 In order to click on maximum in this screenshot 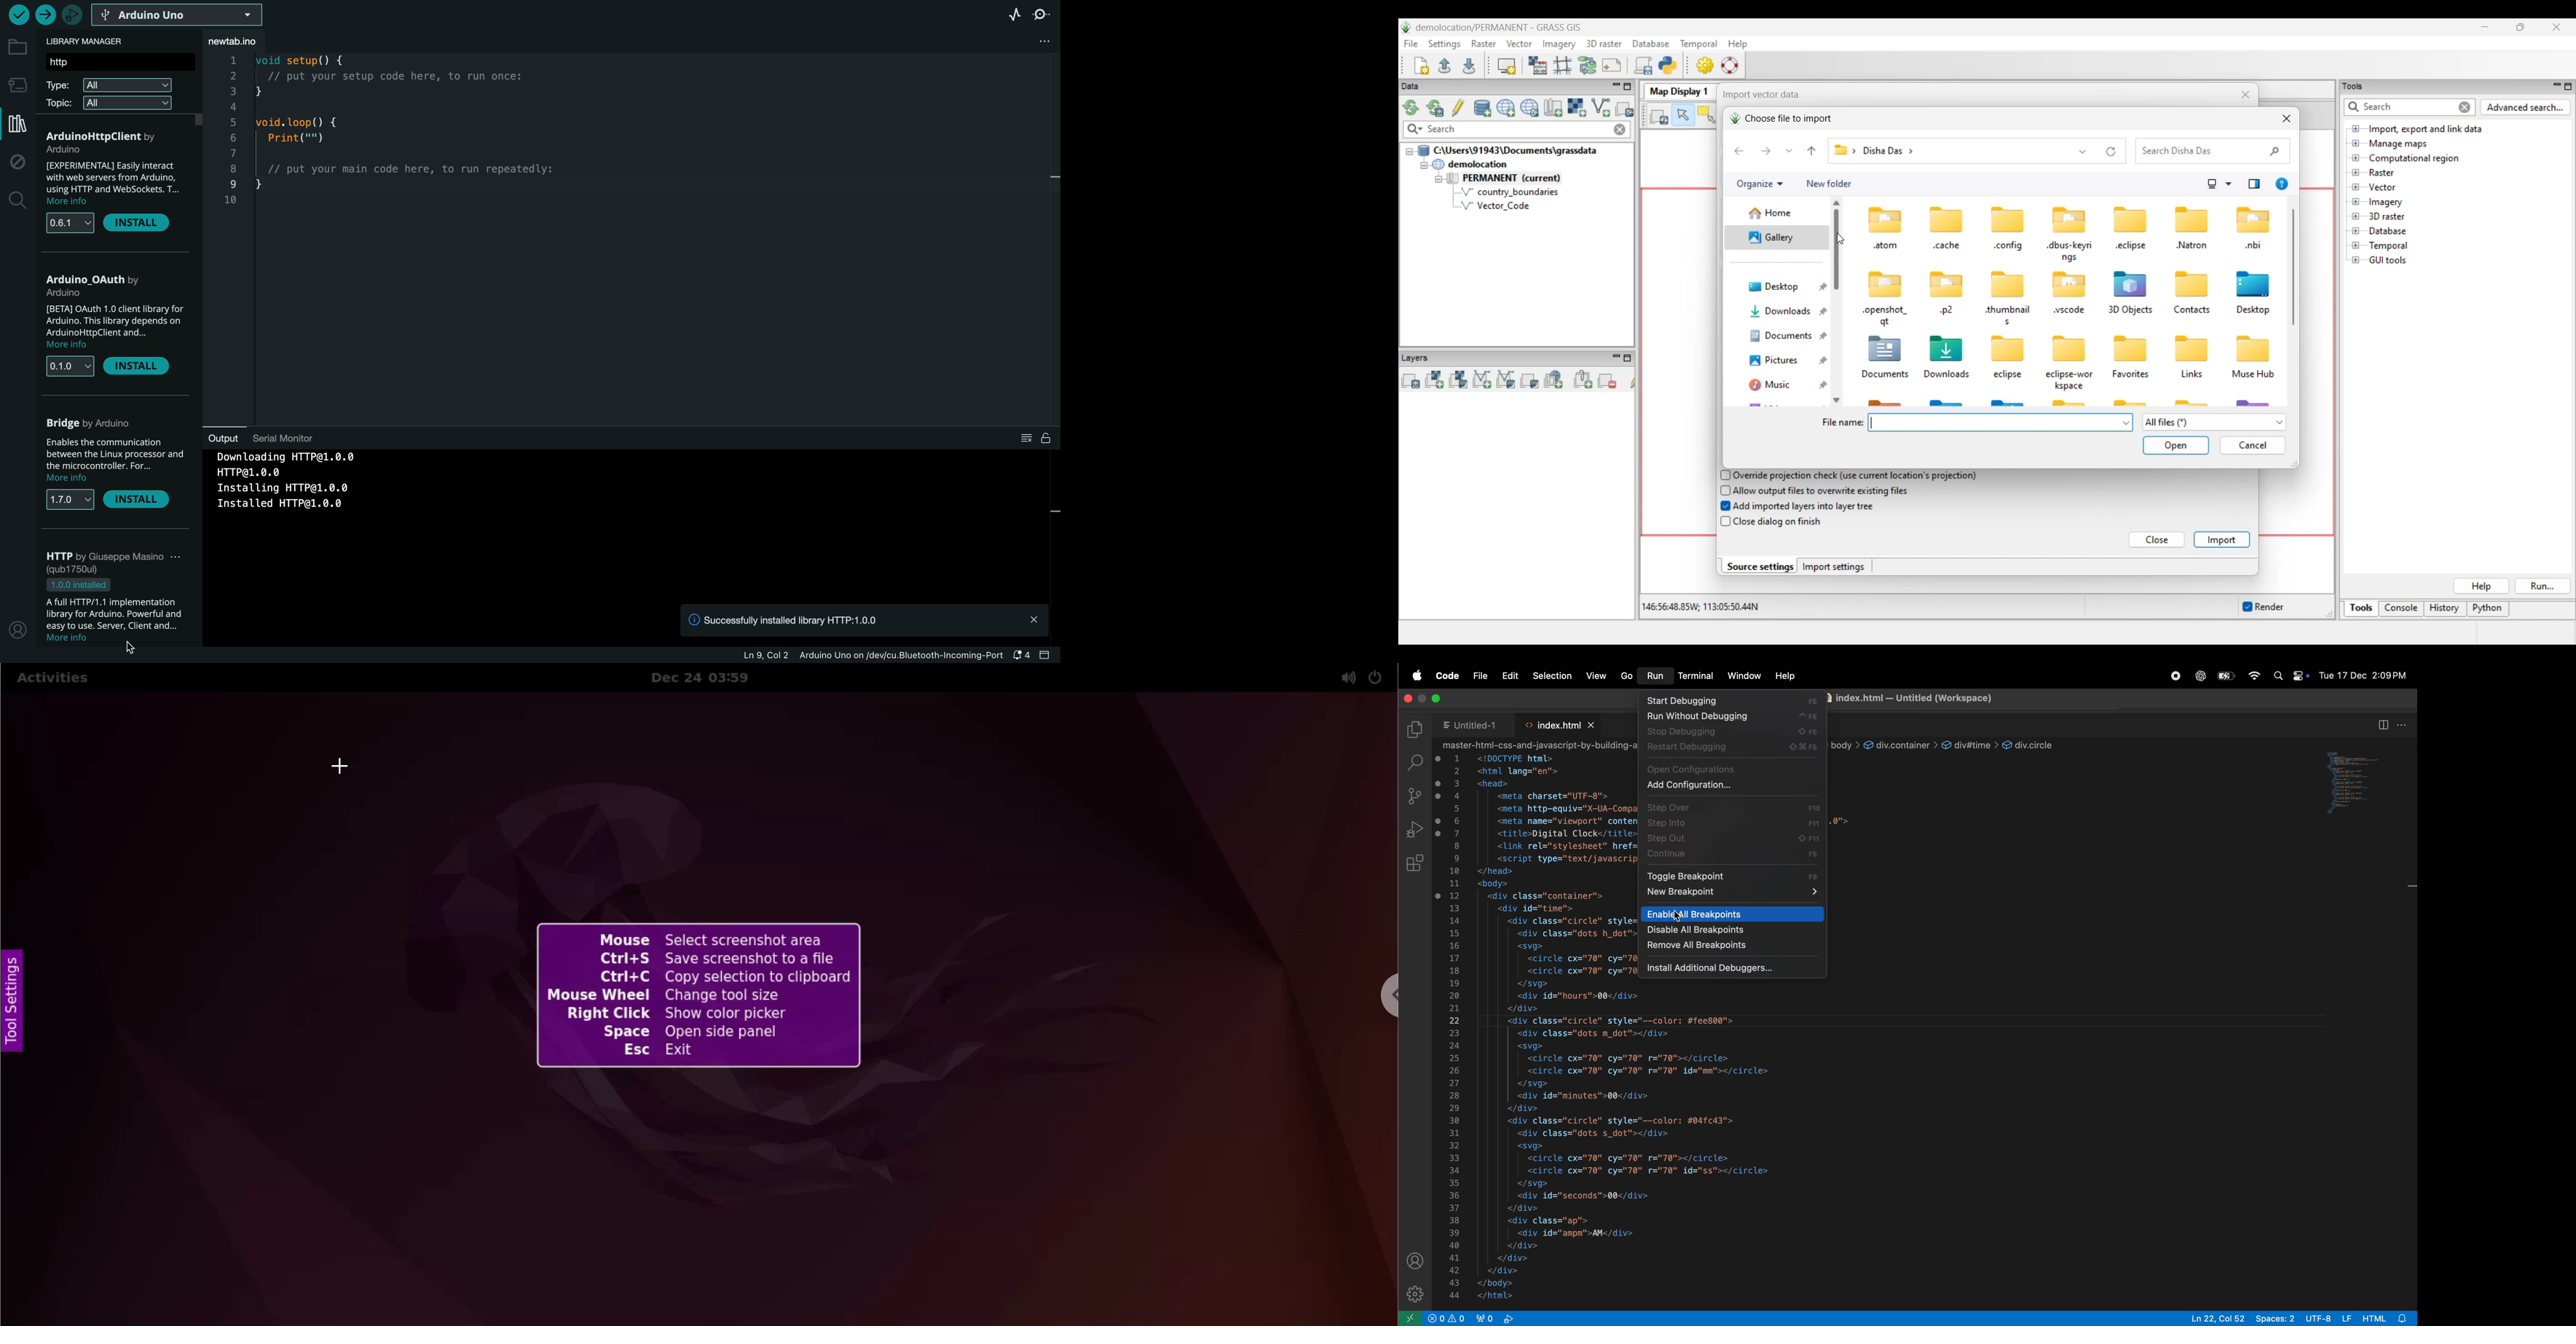, I will do `click(1435, 698)`.